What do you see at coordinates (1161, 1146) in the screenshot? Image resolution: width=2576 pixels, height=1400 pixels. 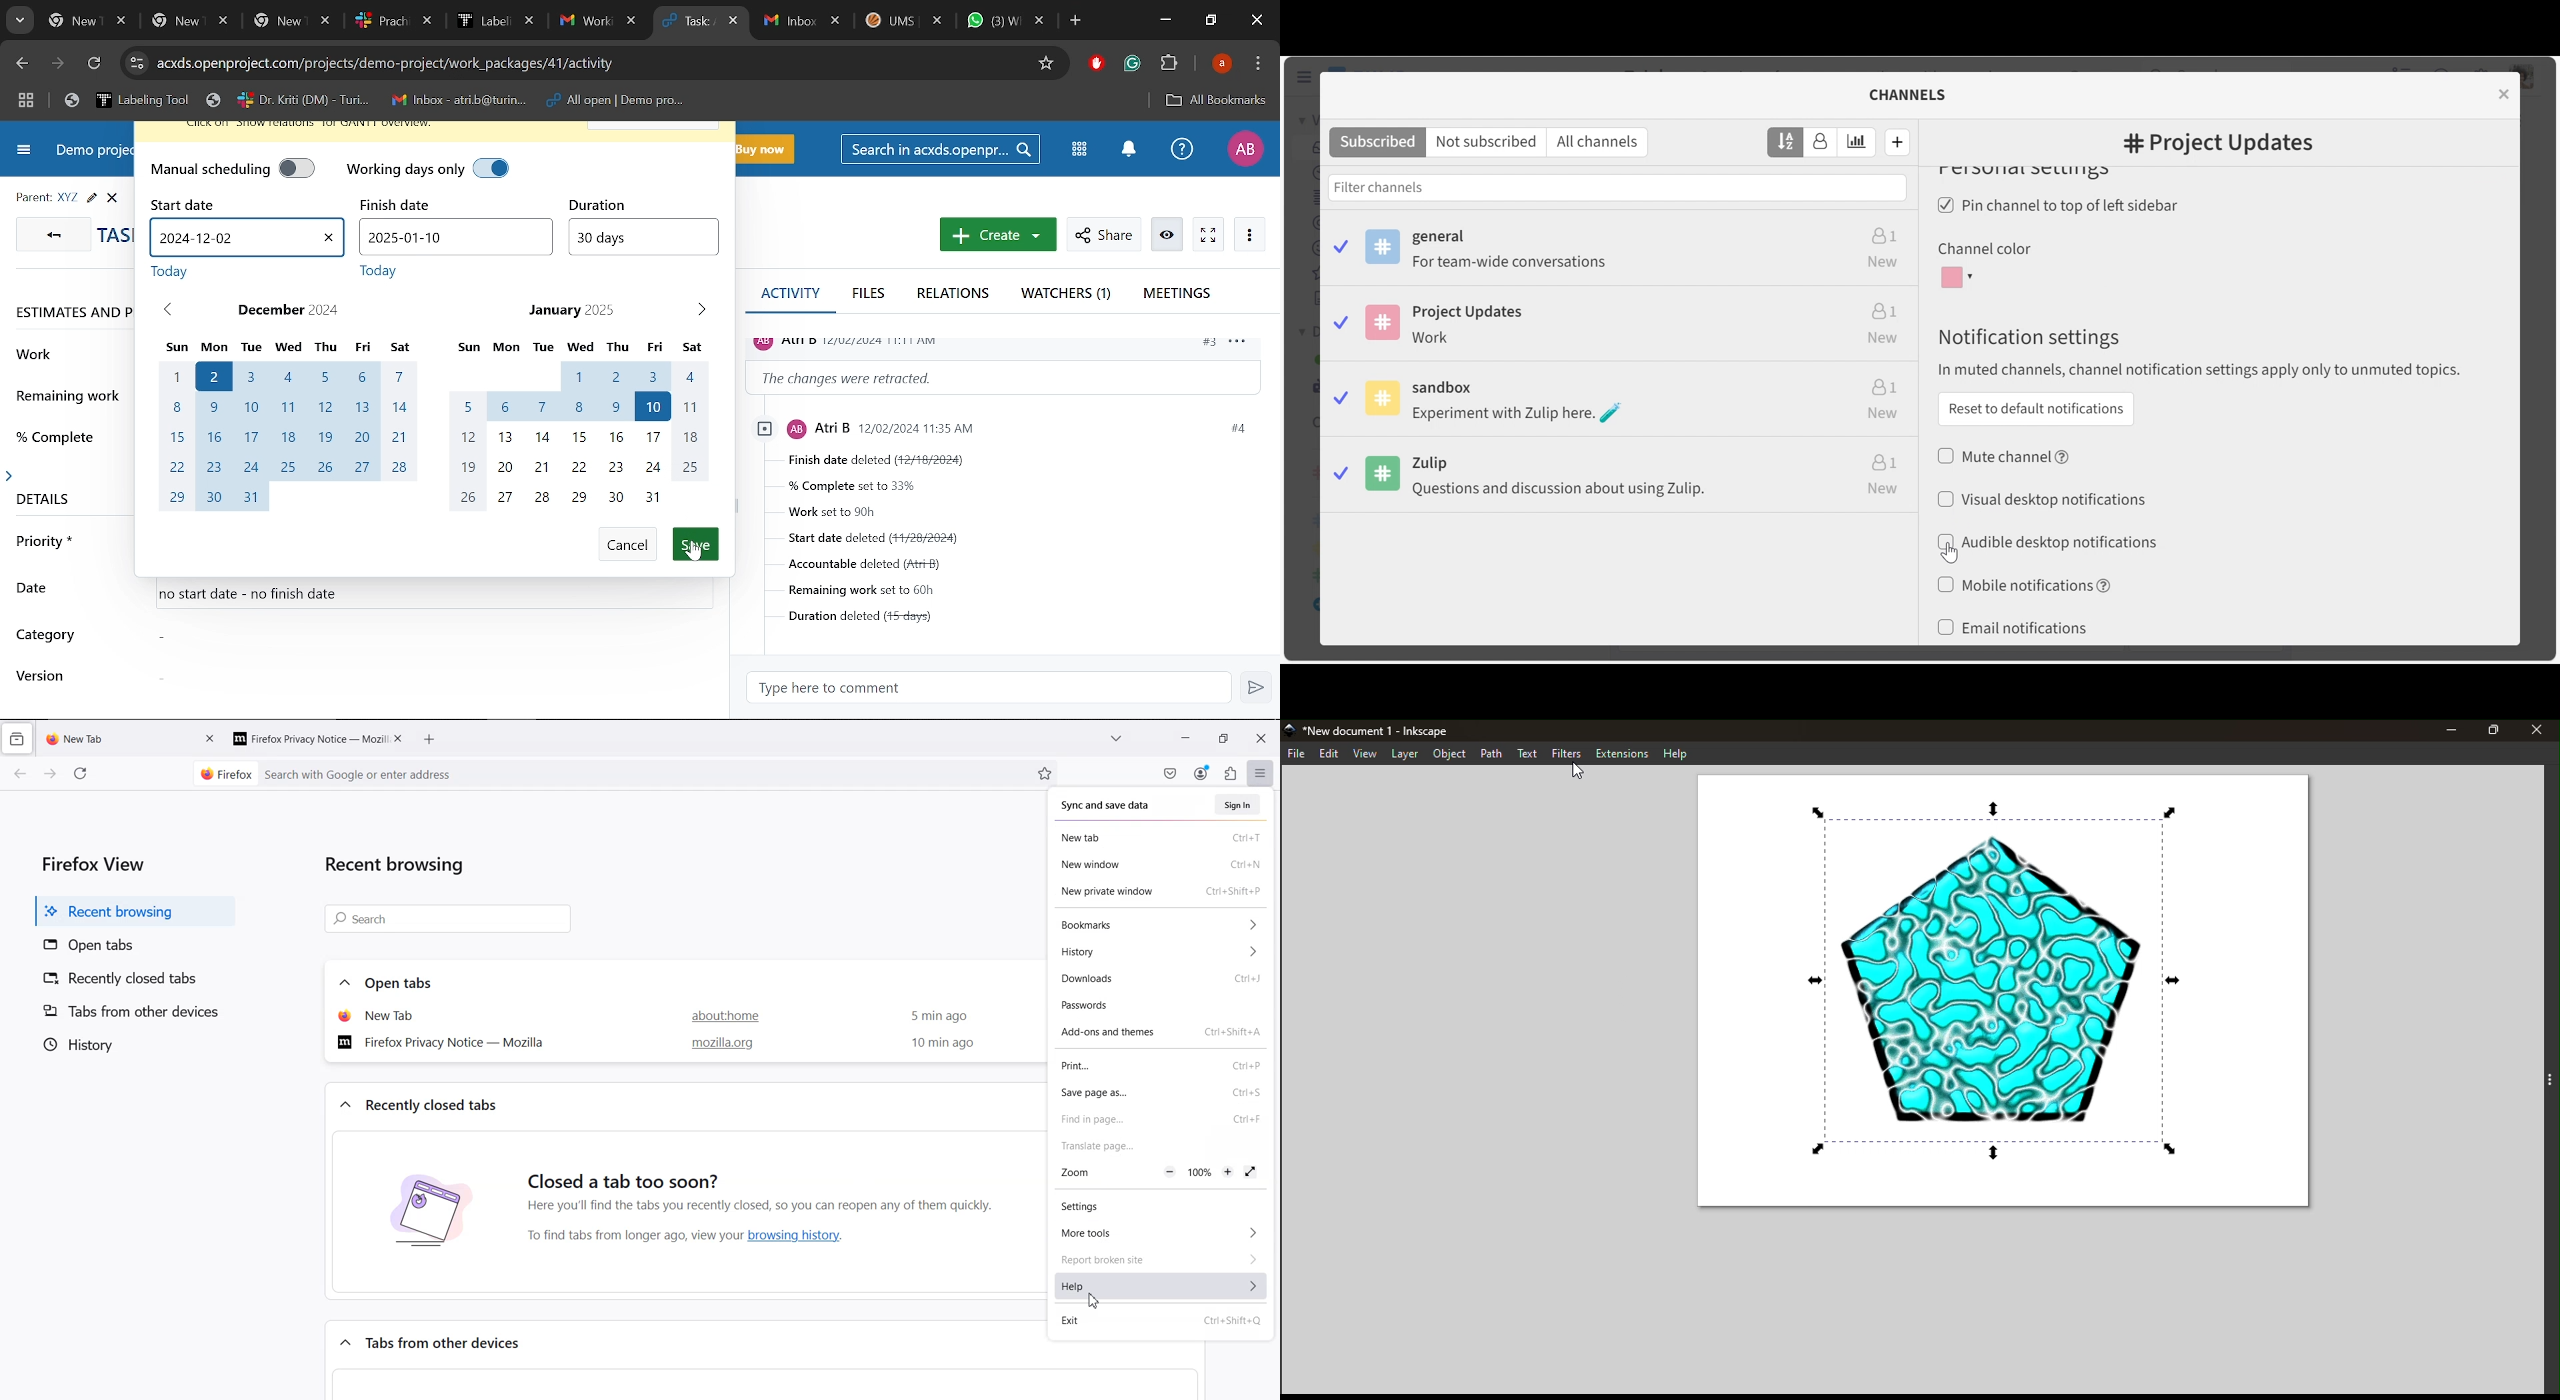 I see `Translate page` at bounding box center [1161, 1146].